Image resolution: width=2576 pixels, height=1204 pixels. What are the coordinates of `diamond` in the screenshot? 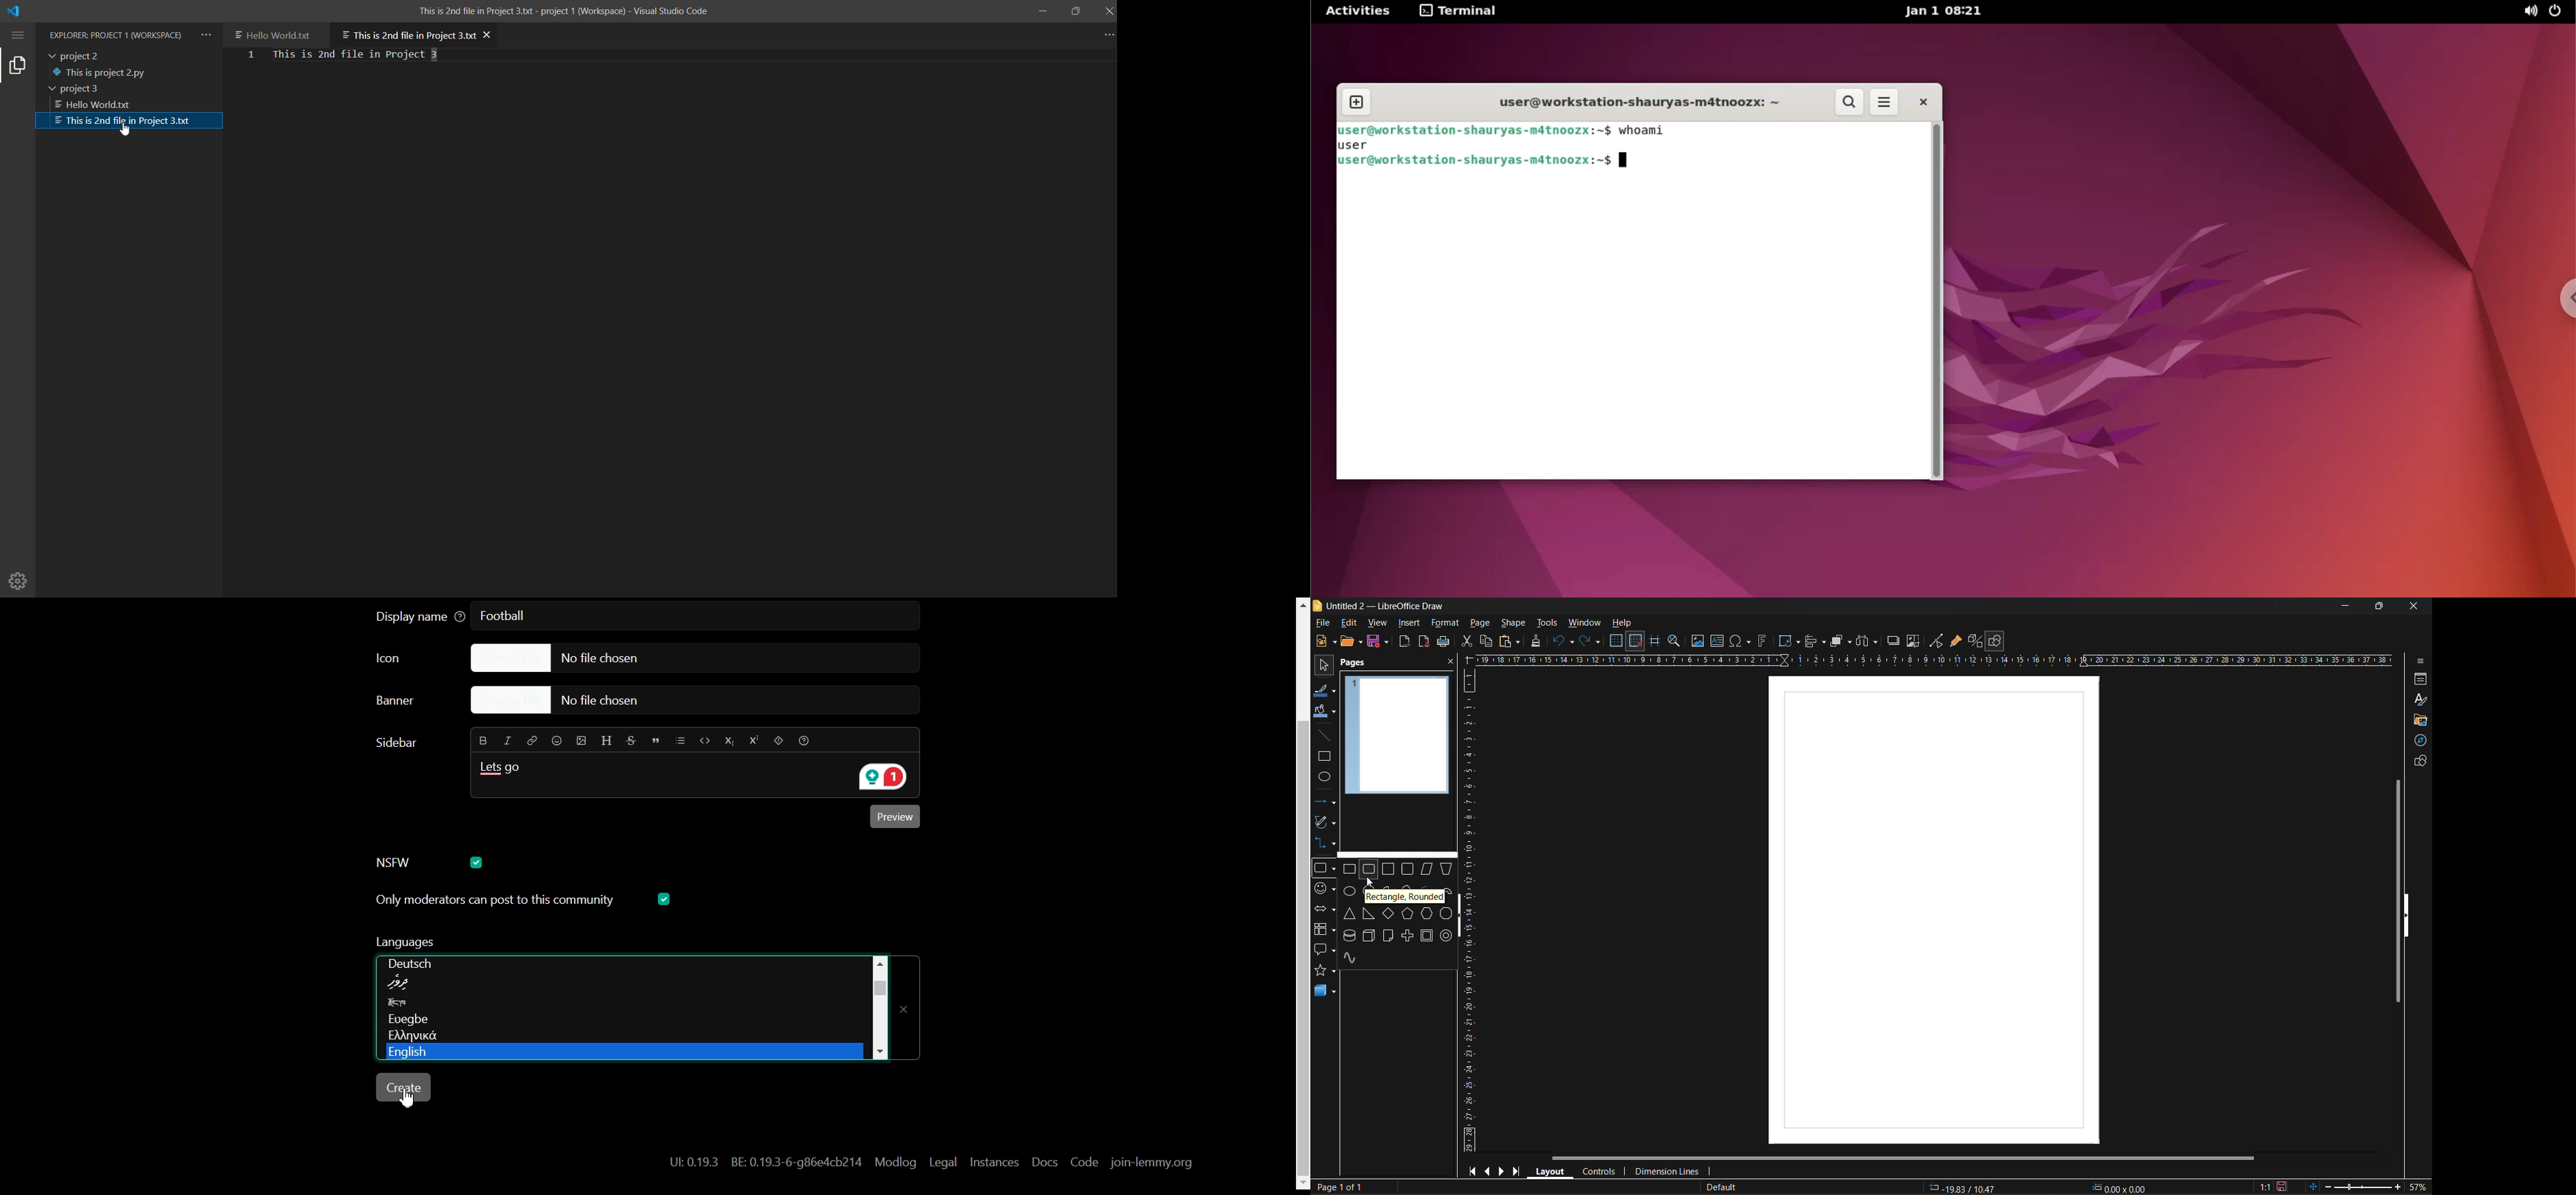 It's located at (1388, 913).